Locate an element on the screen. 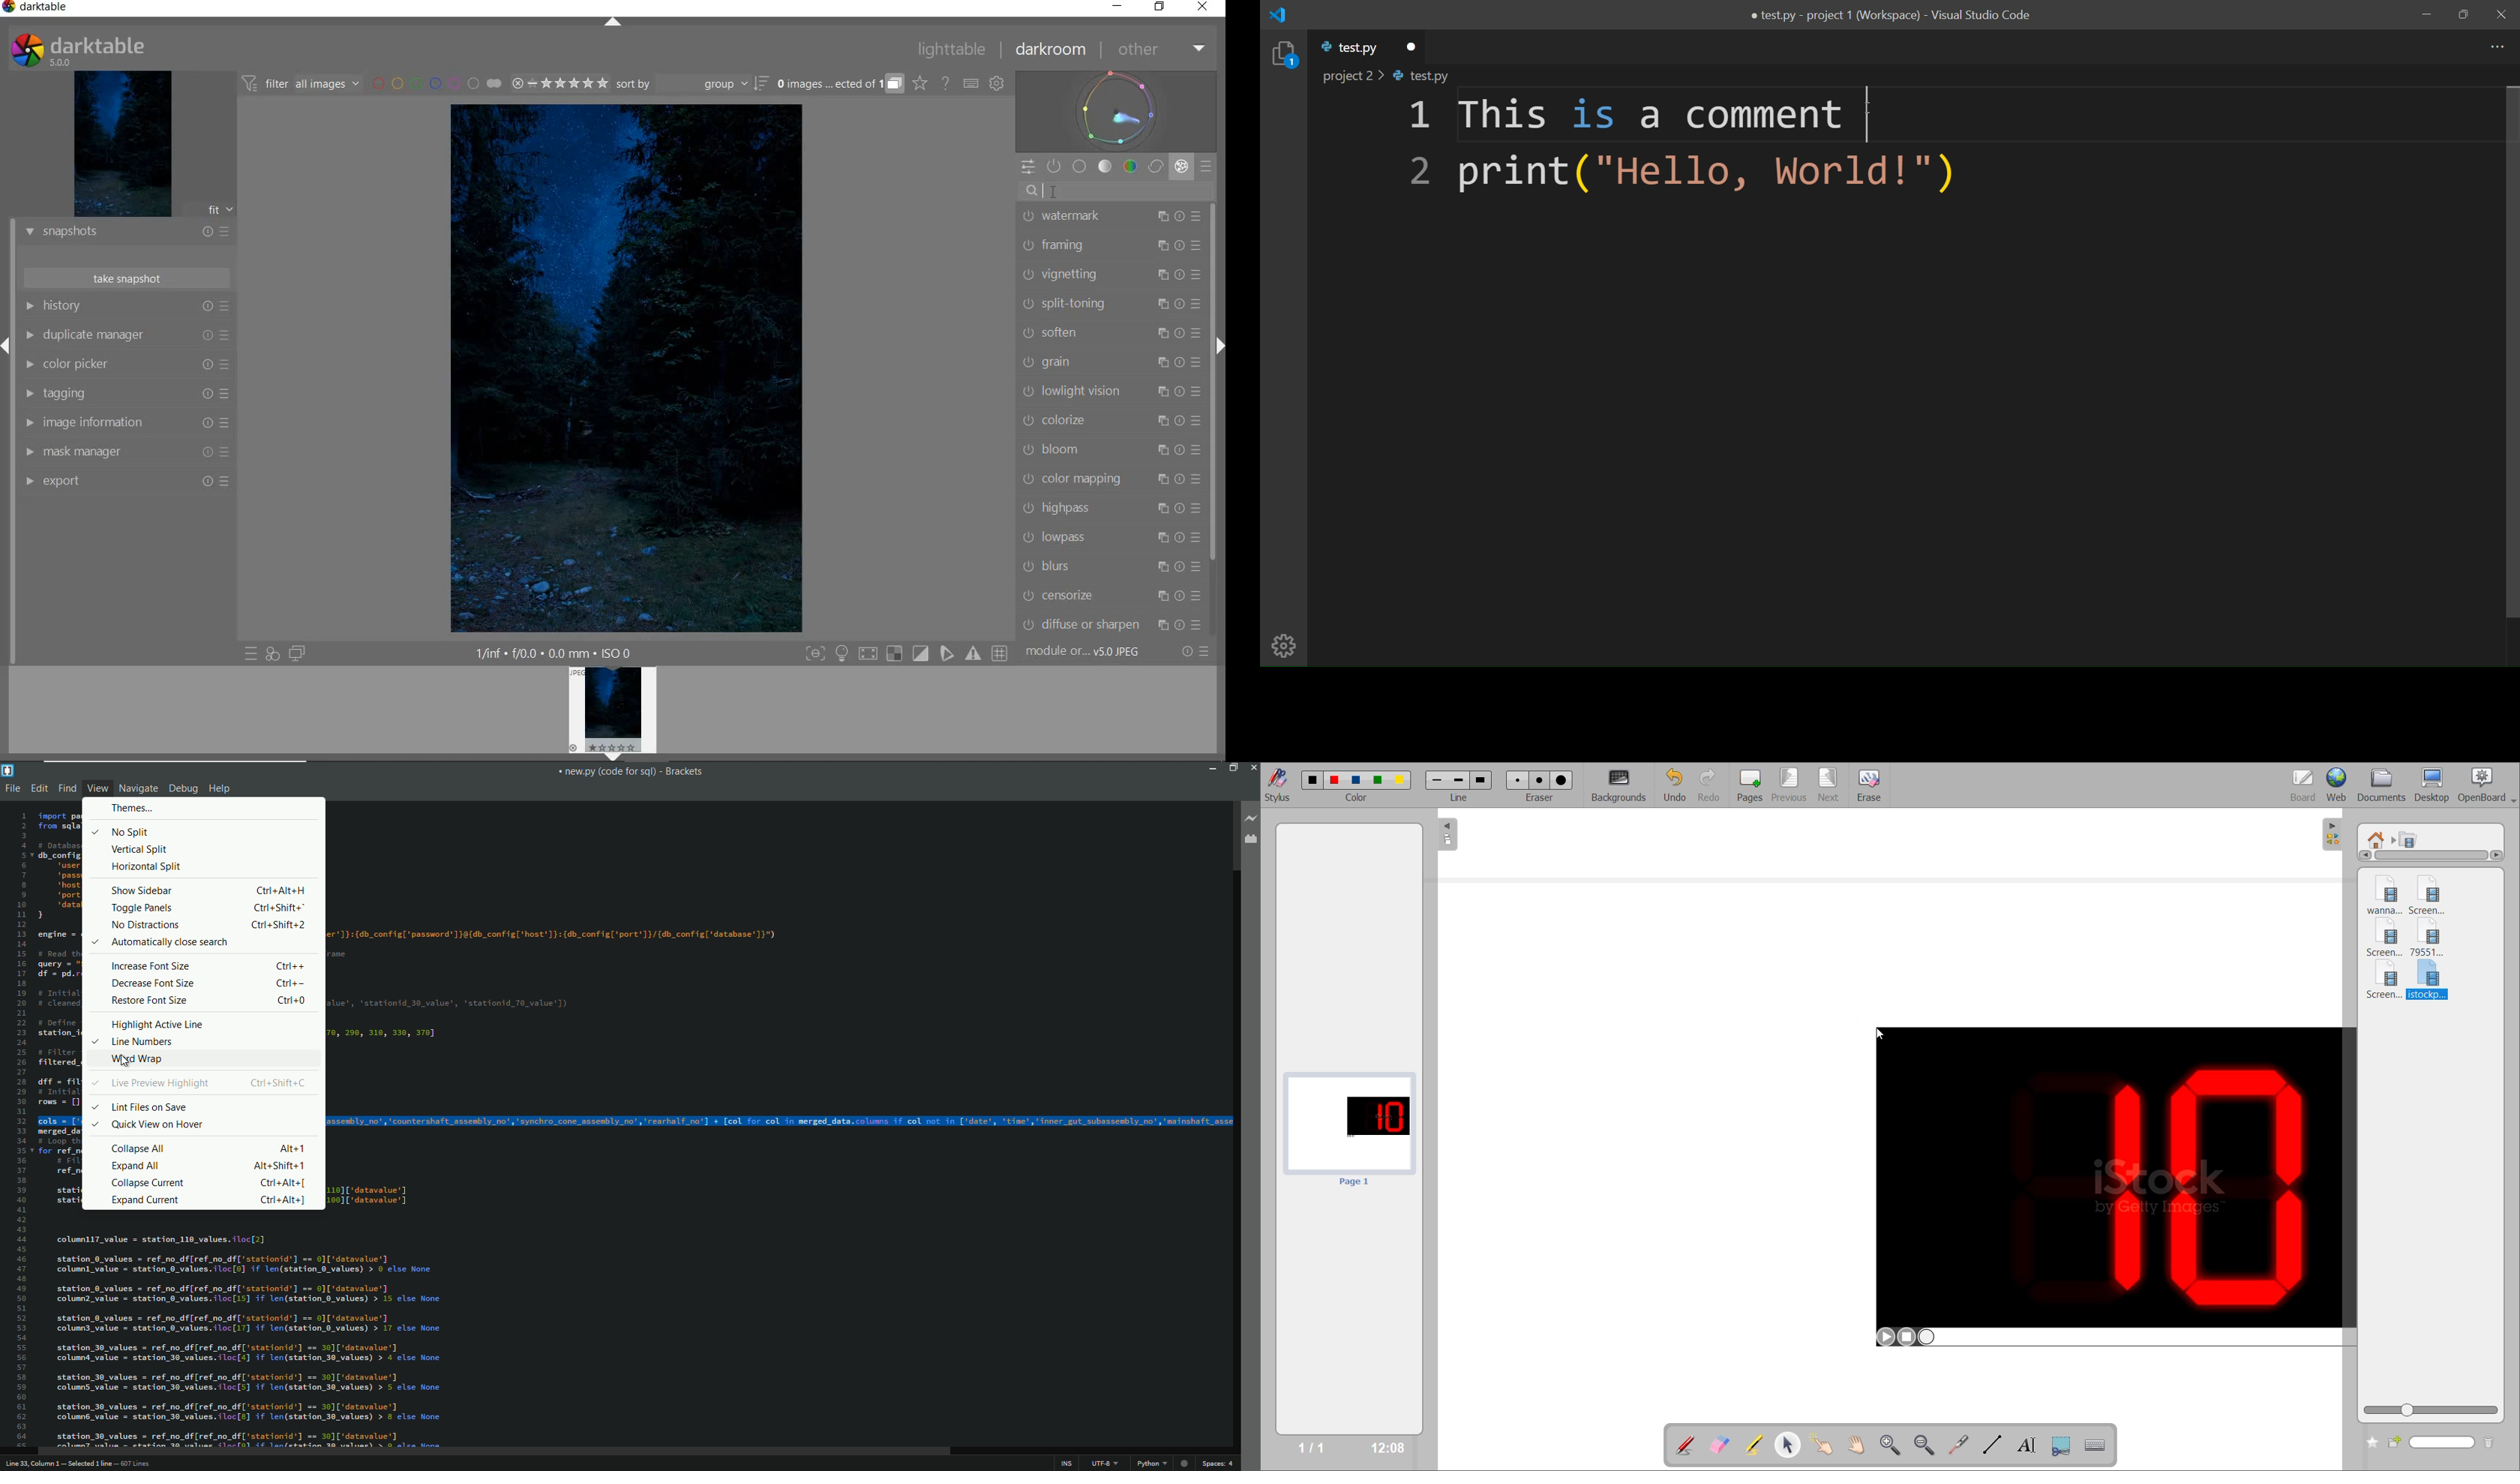 This screenshot has width=2520, height=1484. cursor is located at coordinates (1056, 191).